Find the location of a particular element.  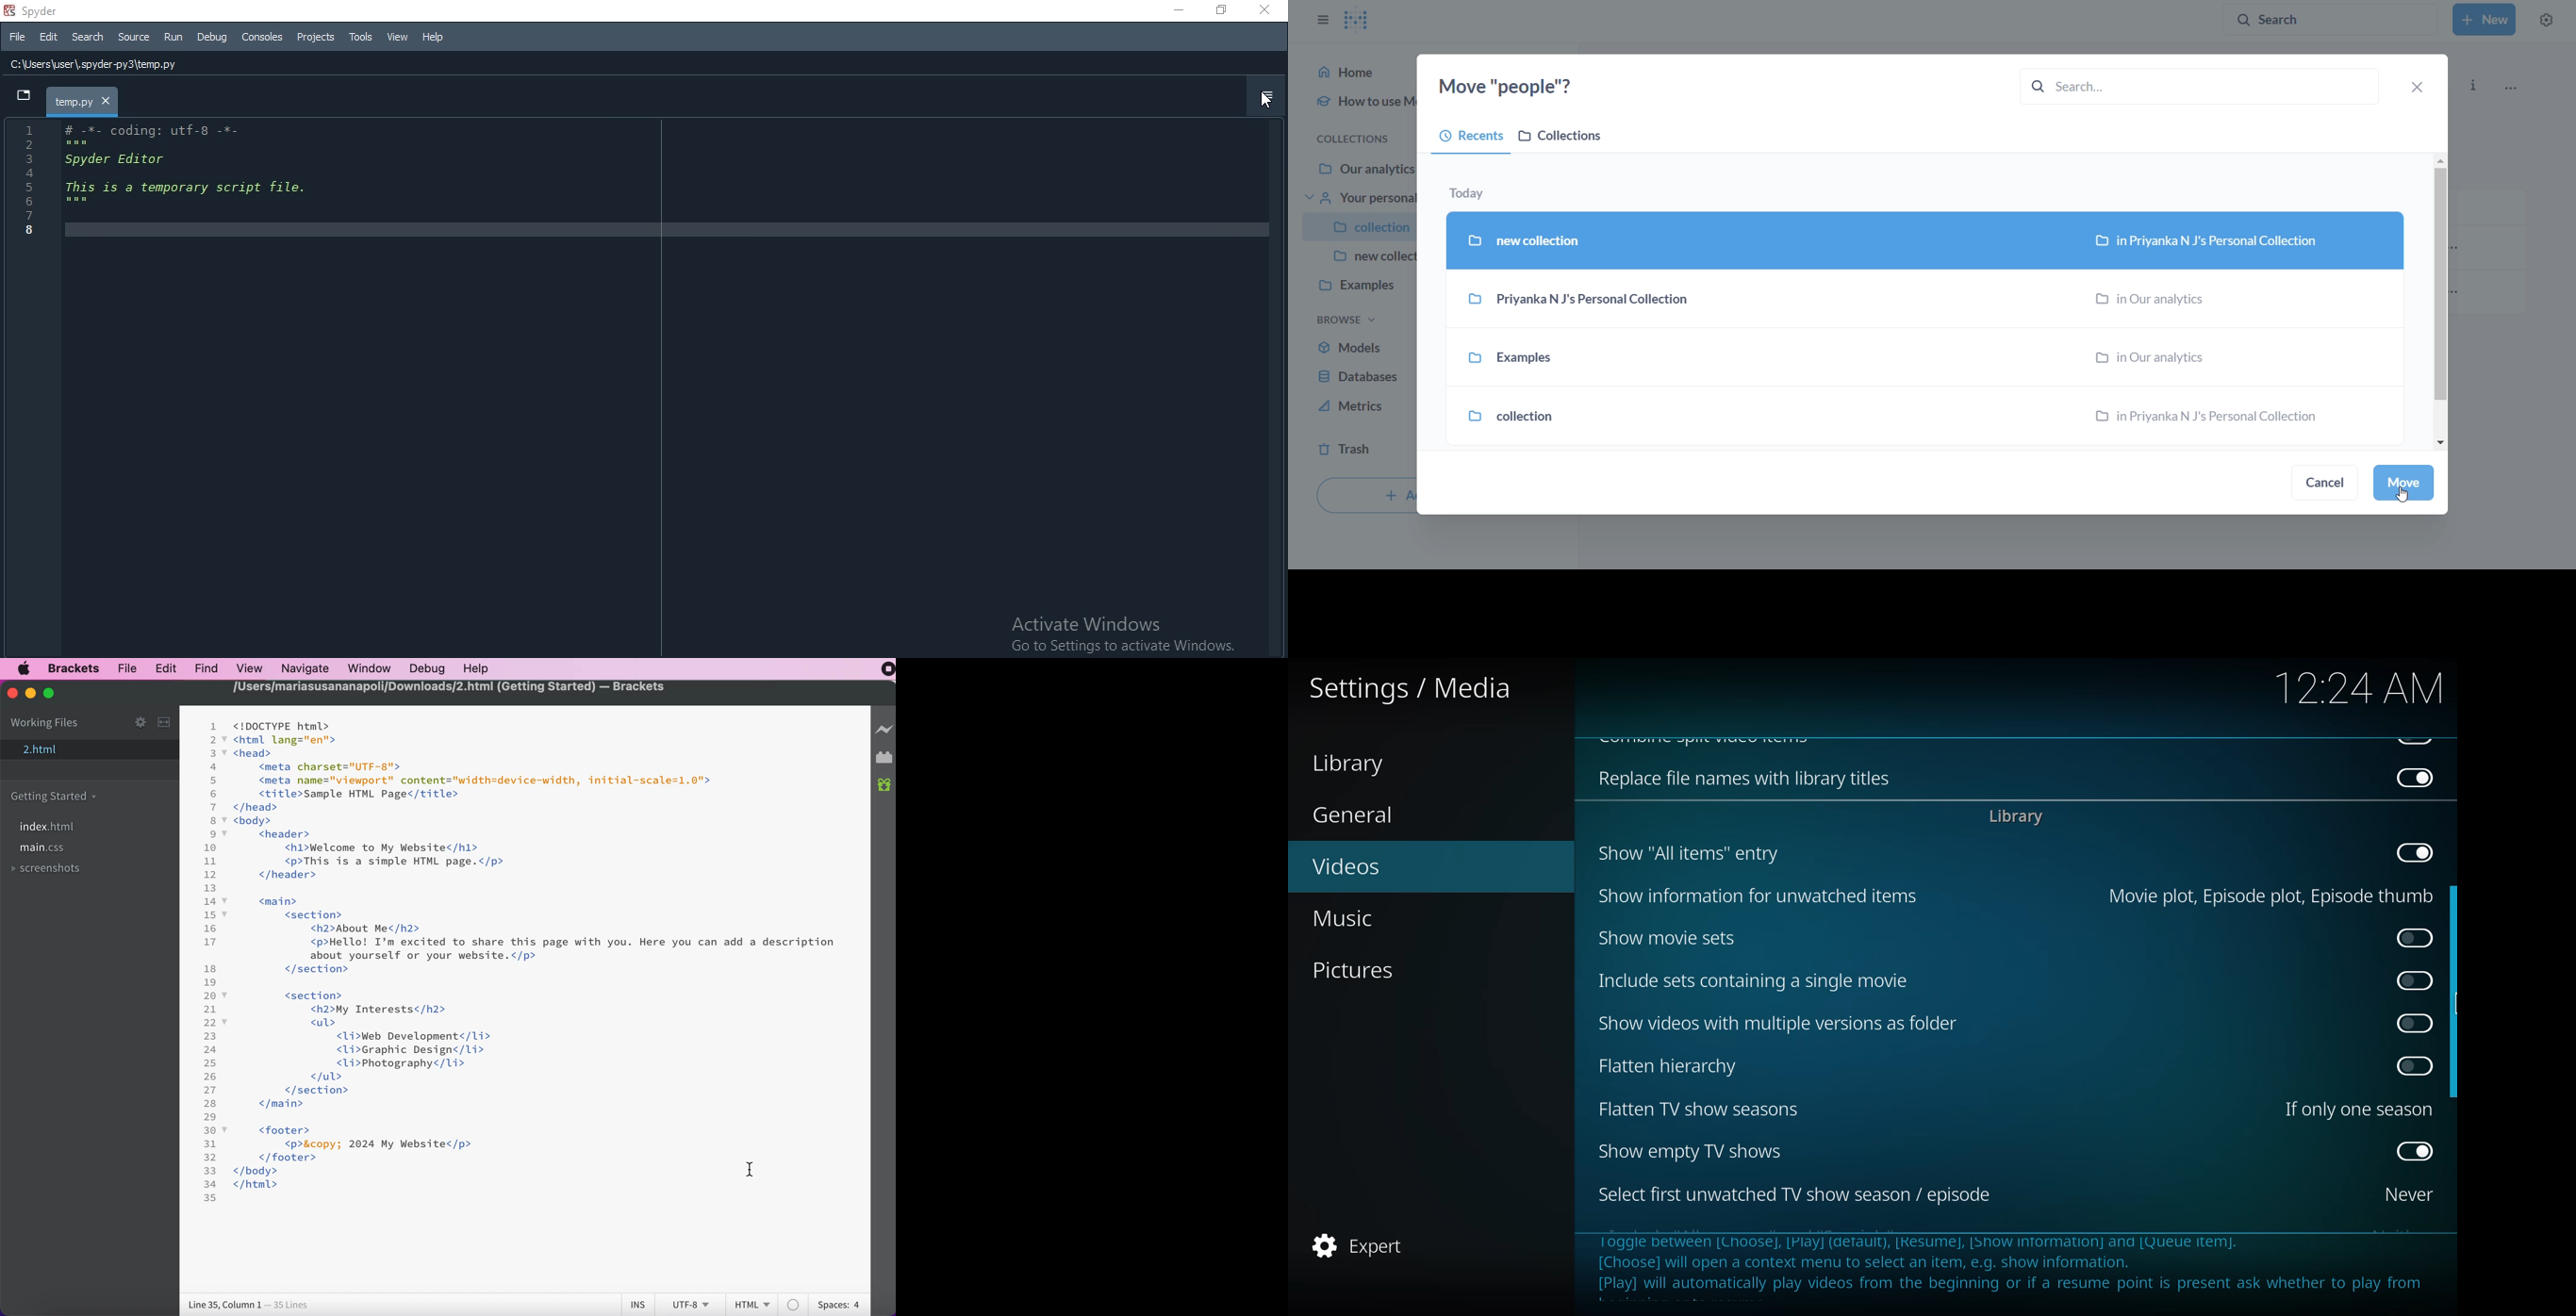

16 is located at coordinates (211, 929).